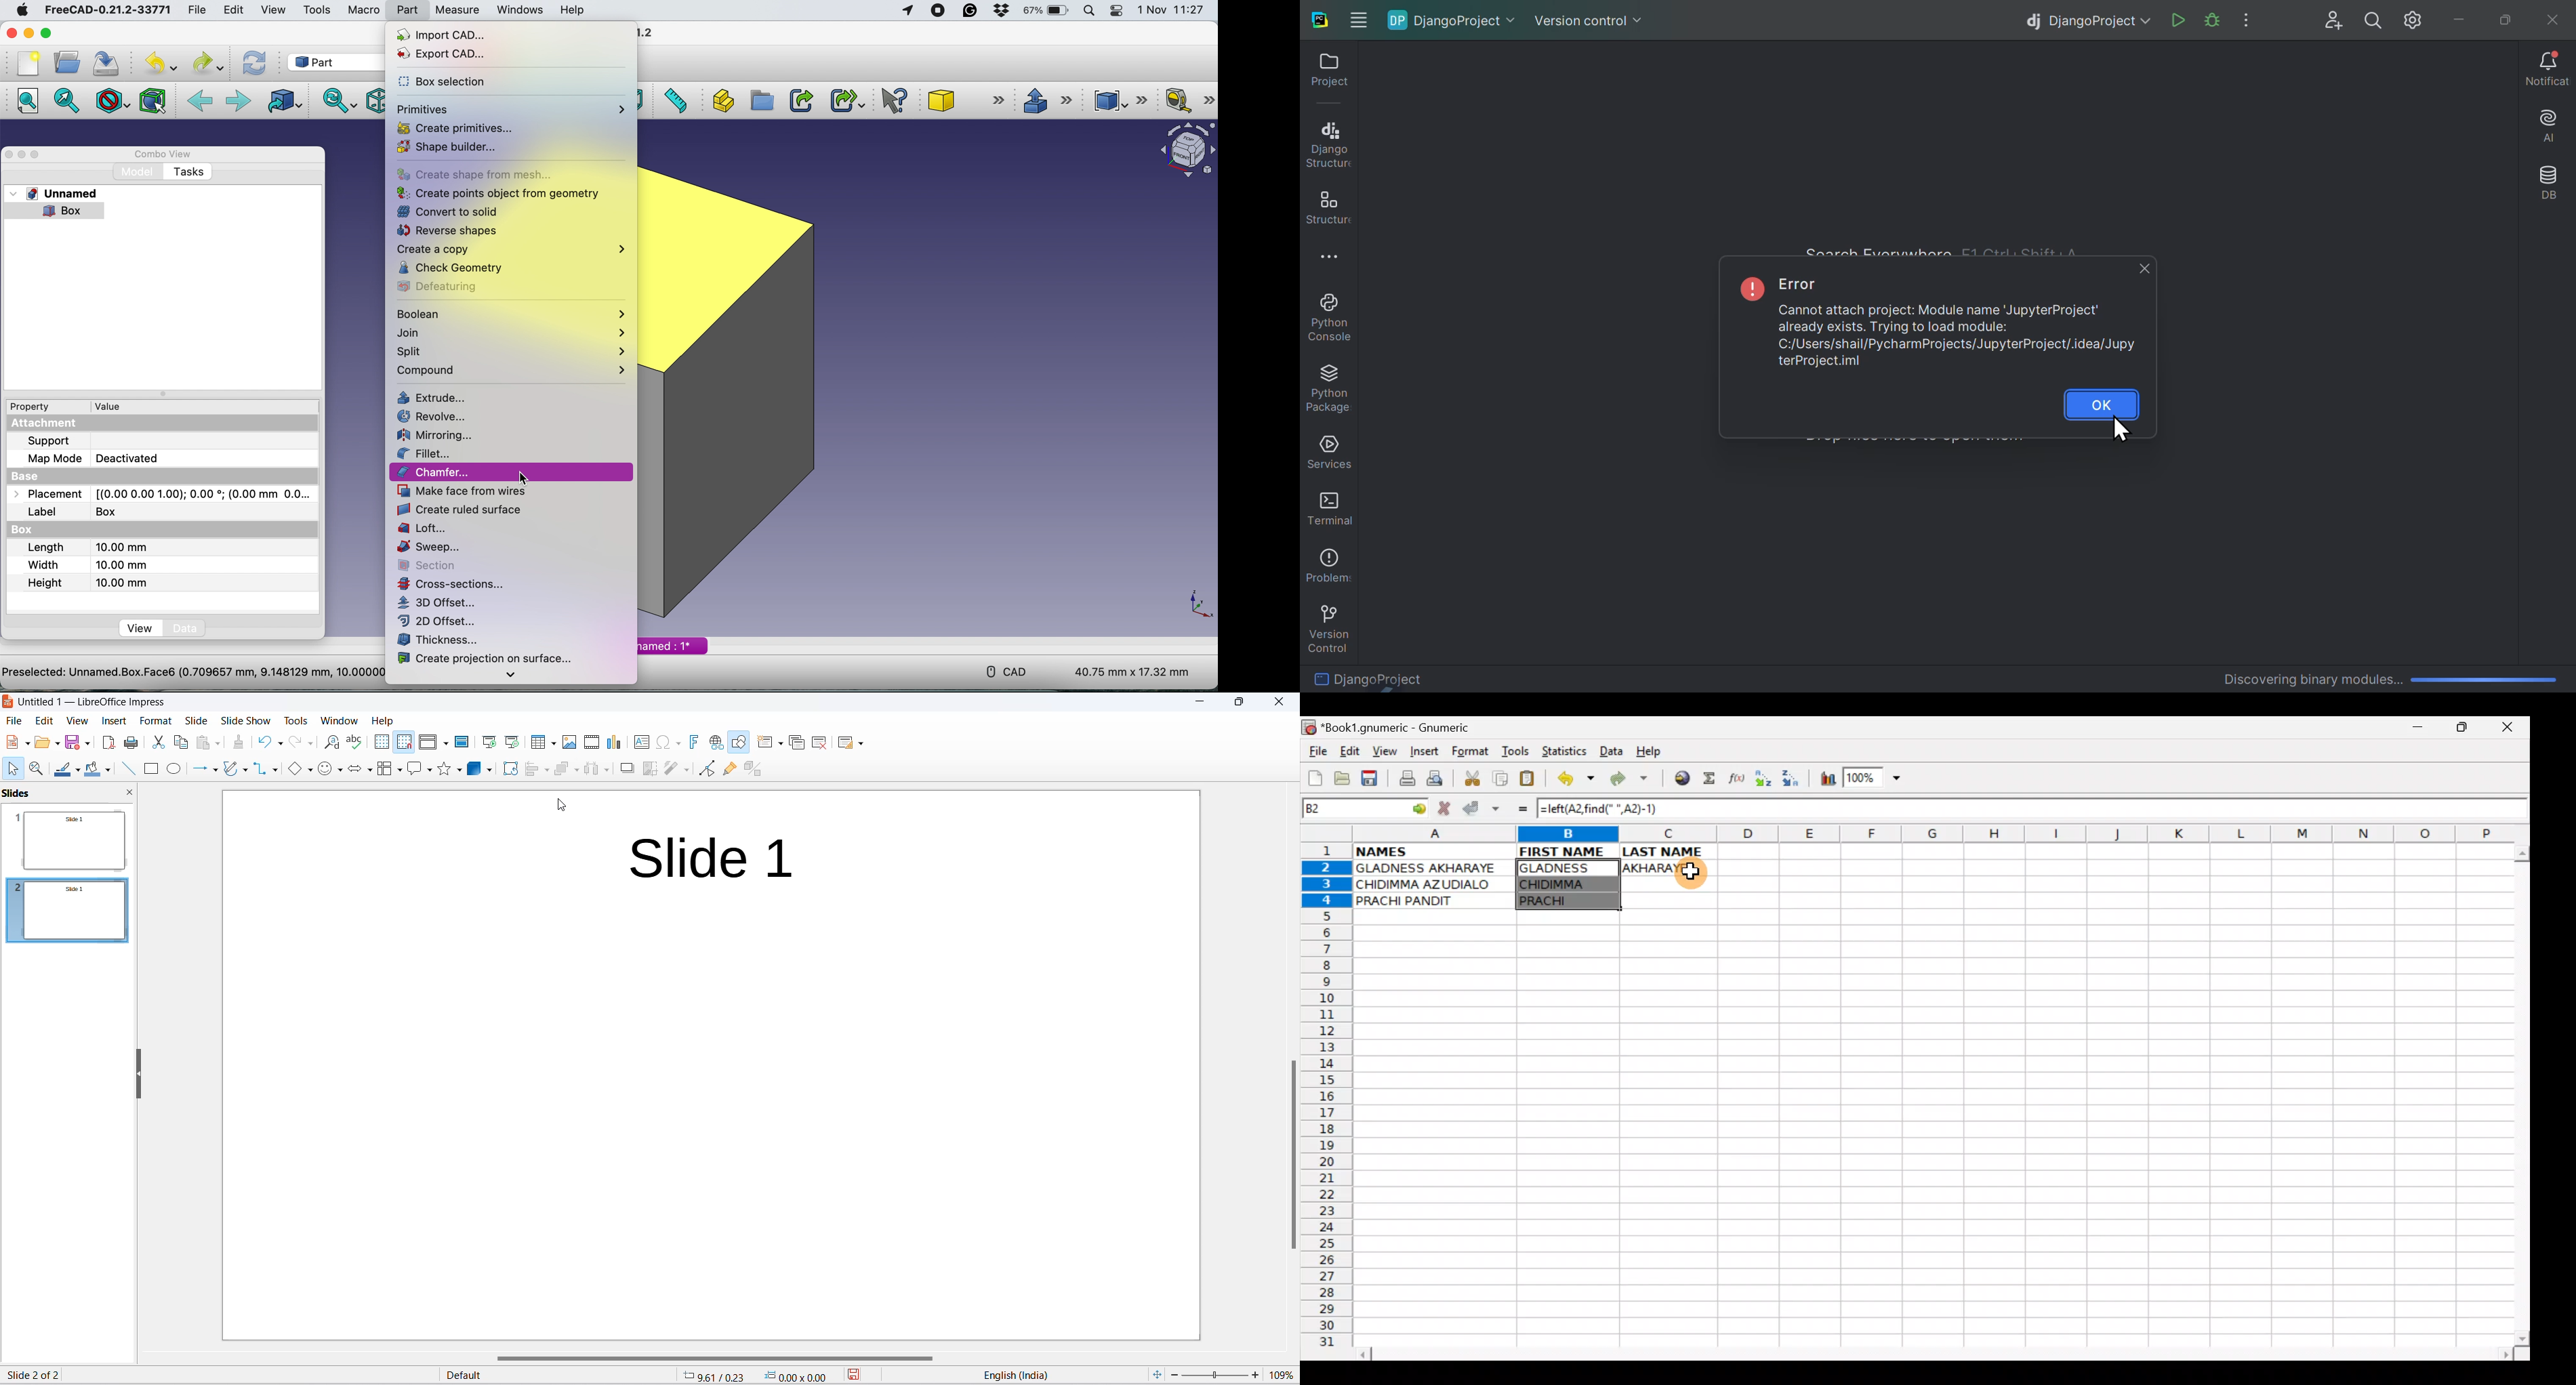  What do you see at coordinates (244, 720) in the screenshot?
I see `slide show` at bounding box center [244, 720].